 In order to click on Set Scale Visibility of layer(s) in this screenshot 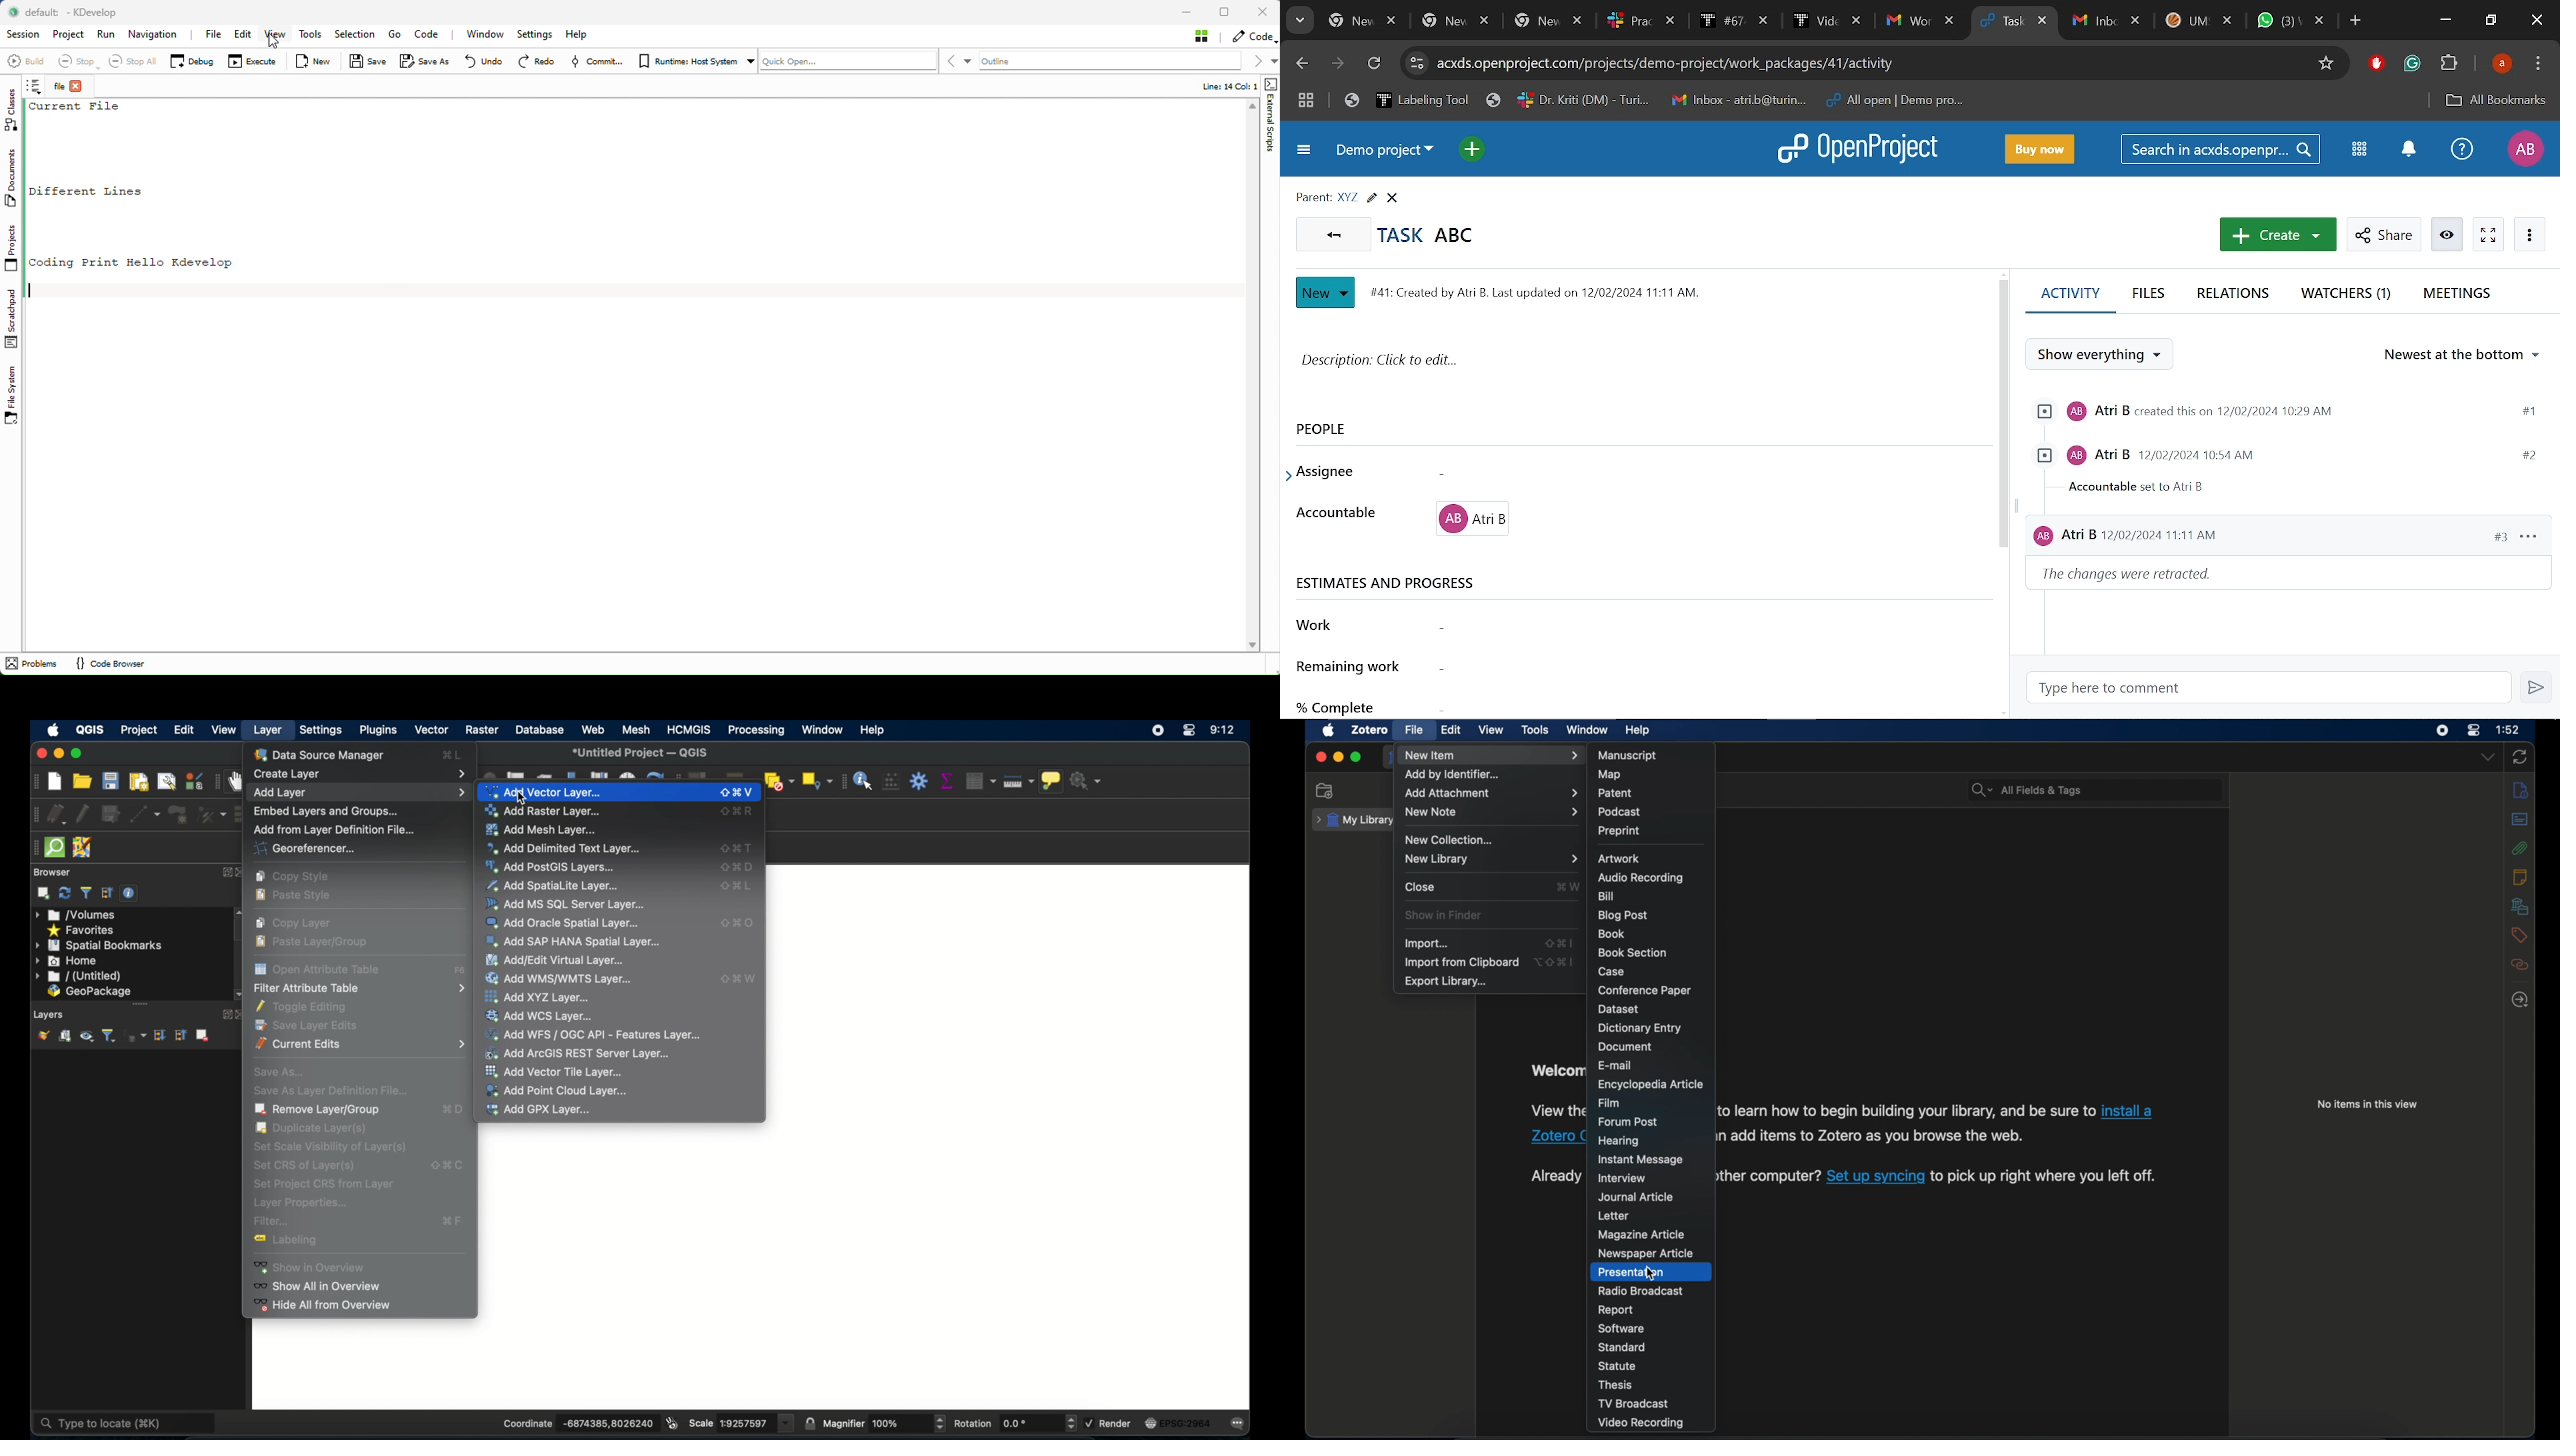, I will do `click(363, 1147)`.